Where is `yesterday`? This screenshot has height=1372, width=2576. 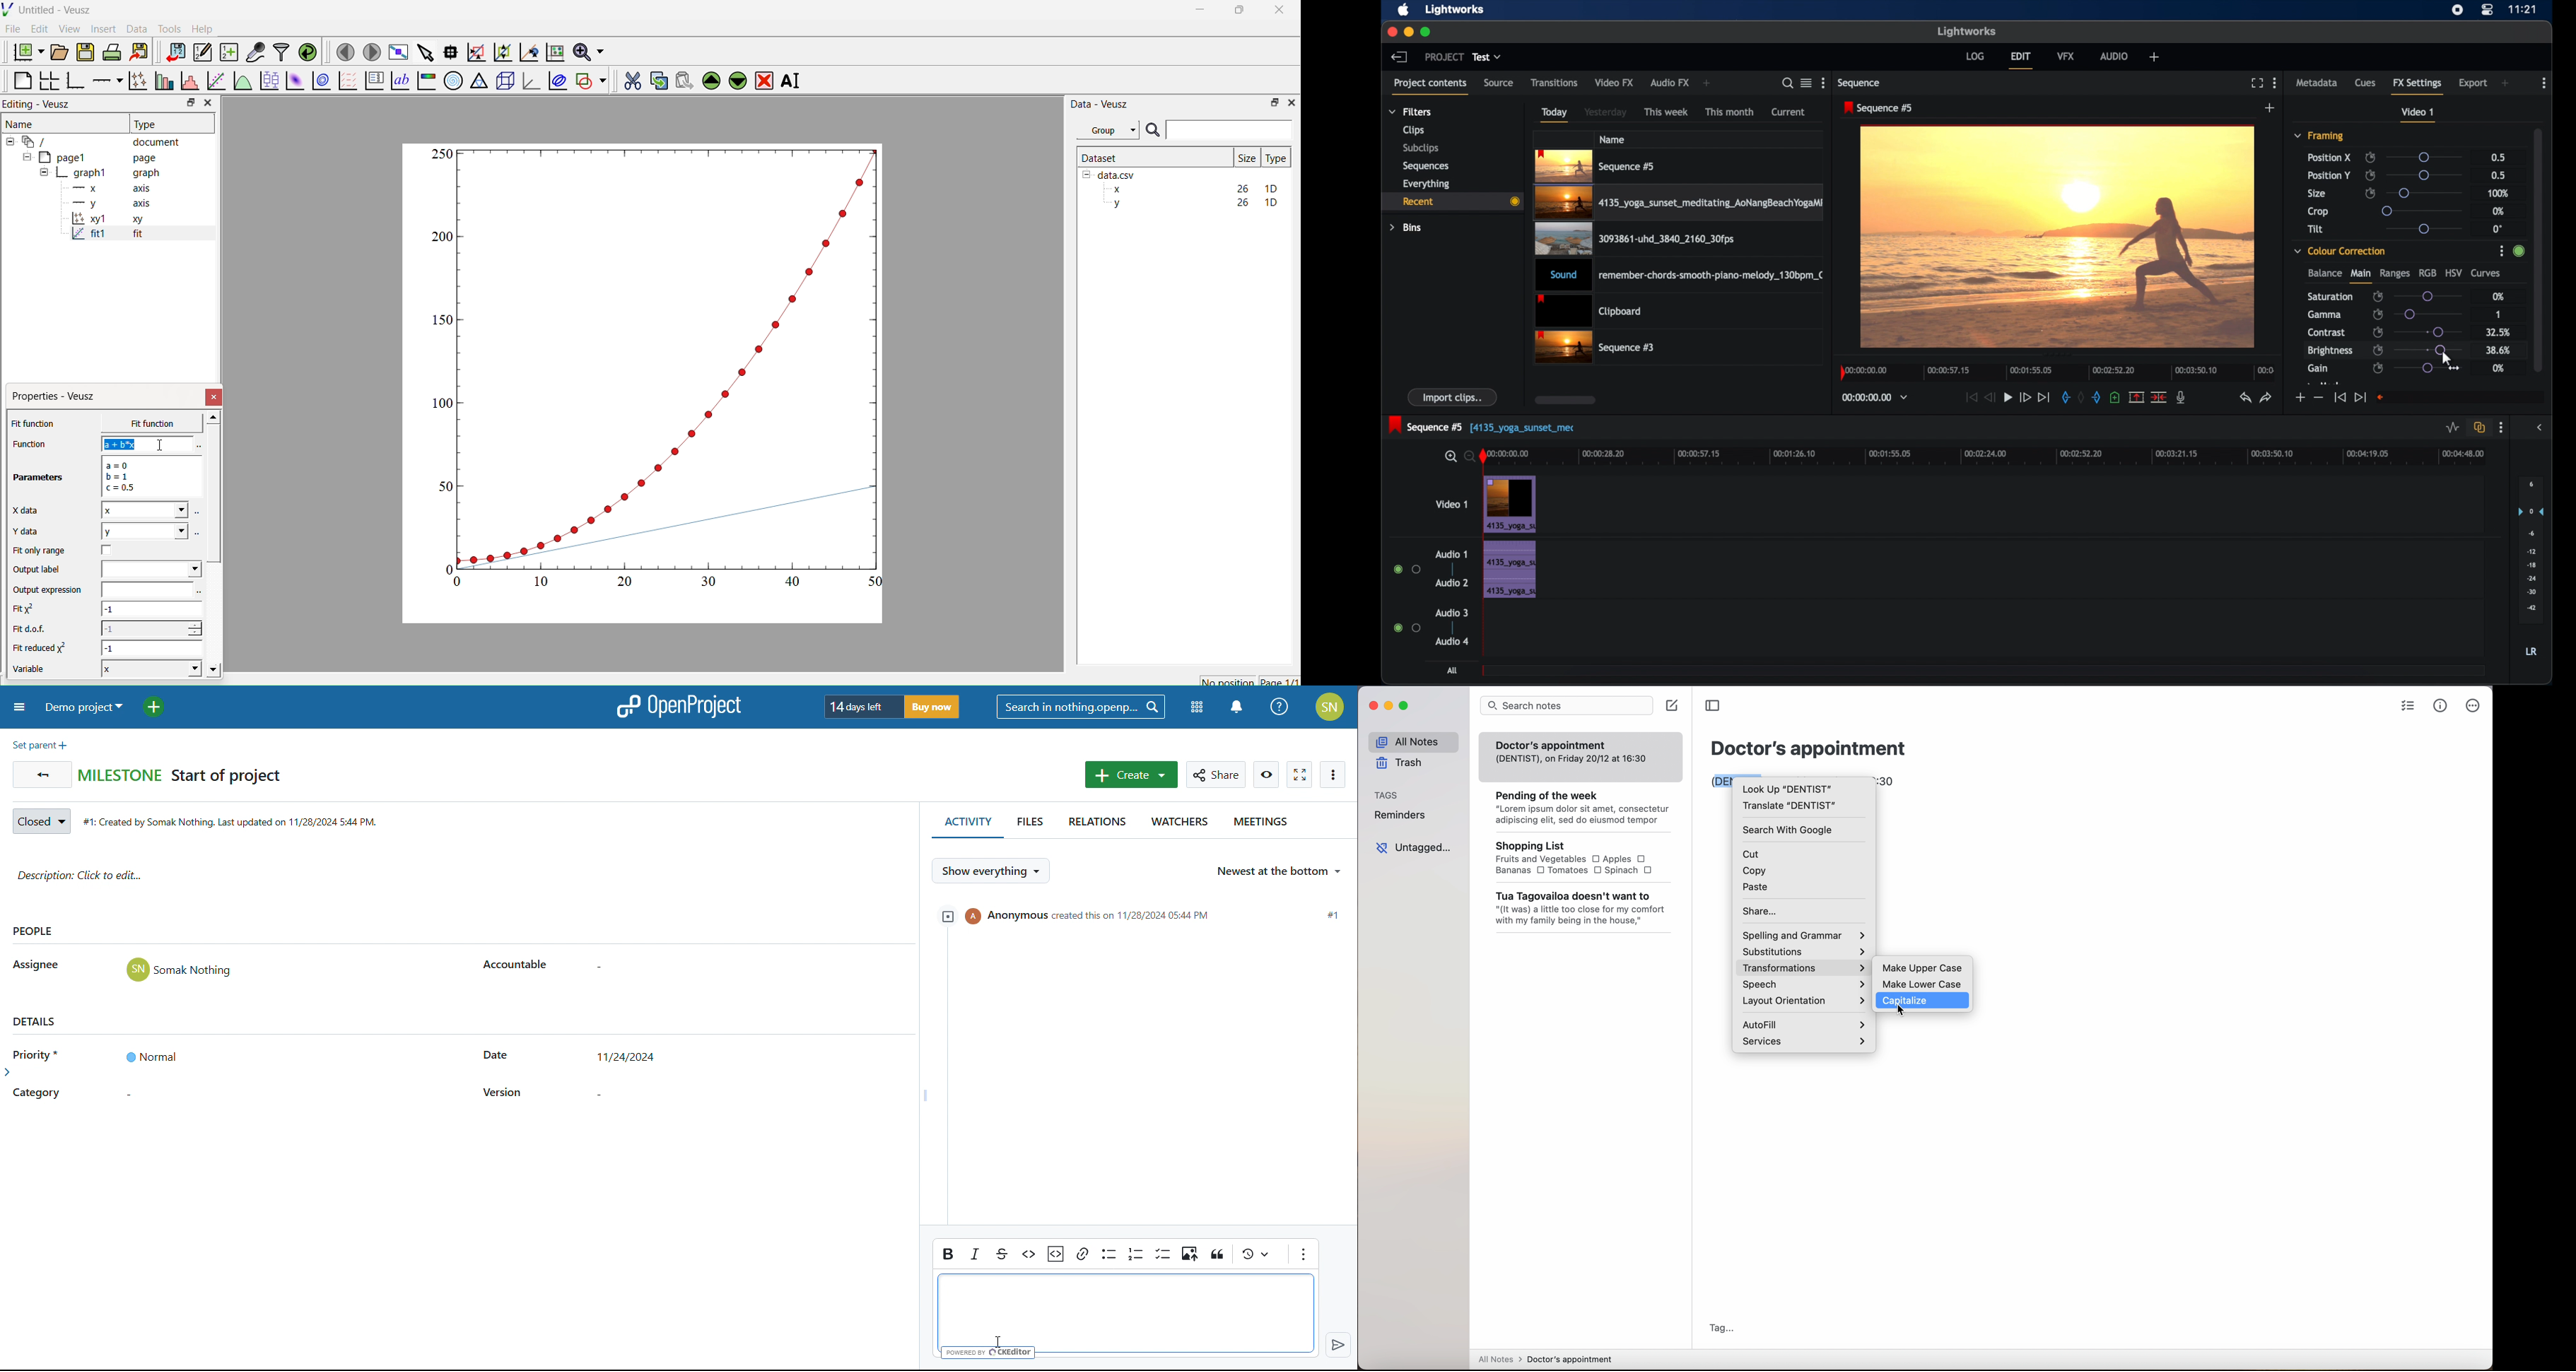 yesterday is located at coordinates (1606, 112).